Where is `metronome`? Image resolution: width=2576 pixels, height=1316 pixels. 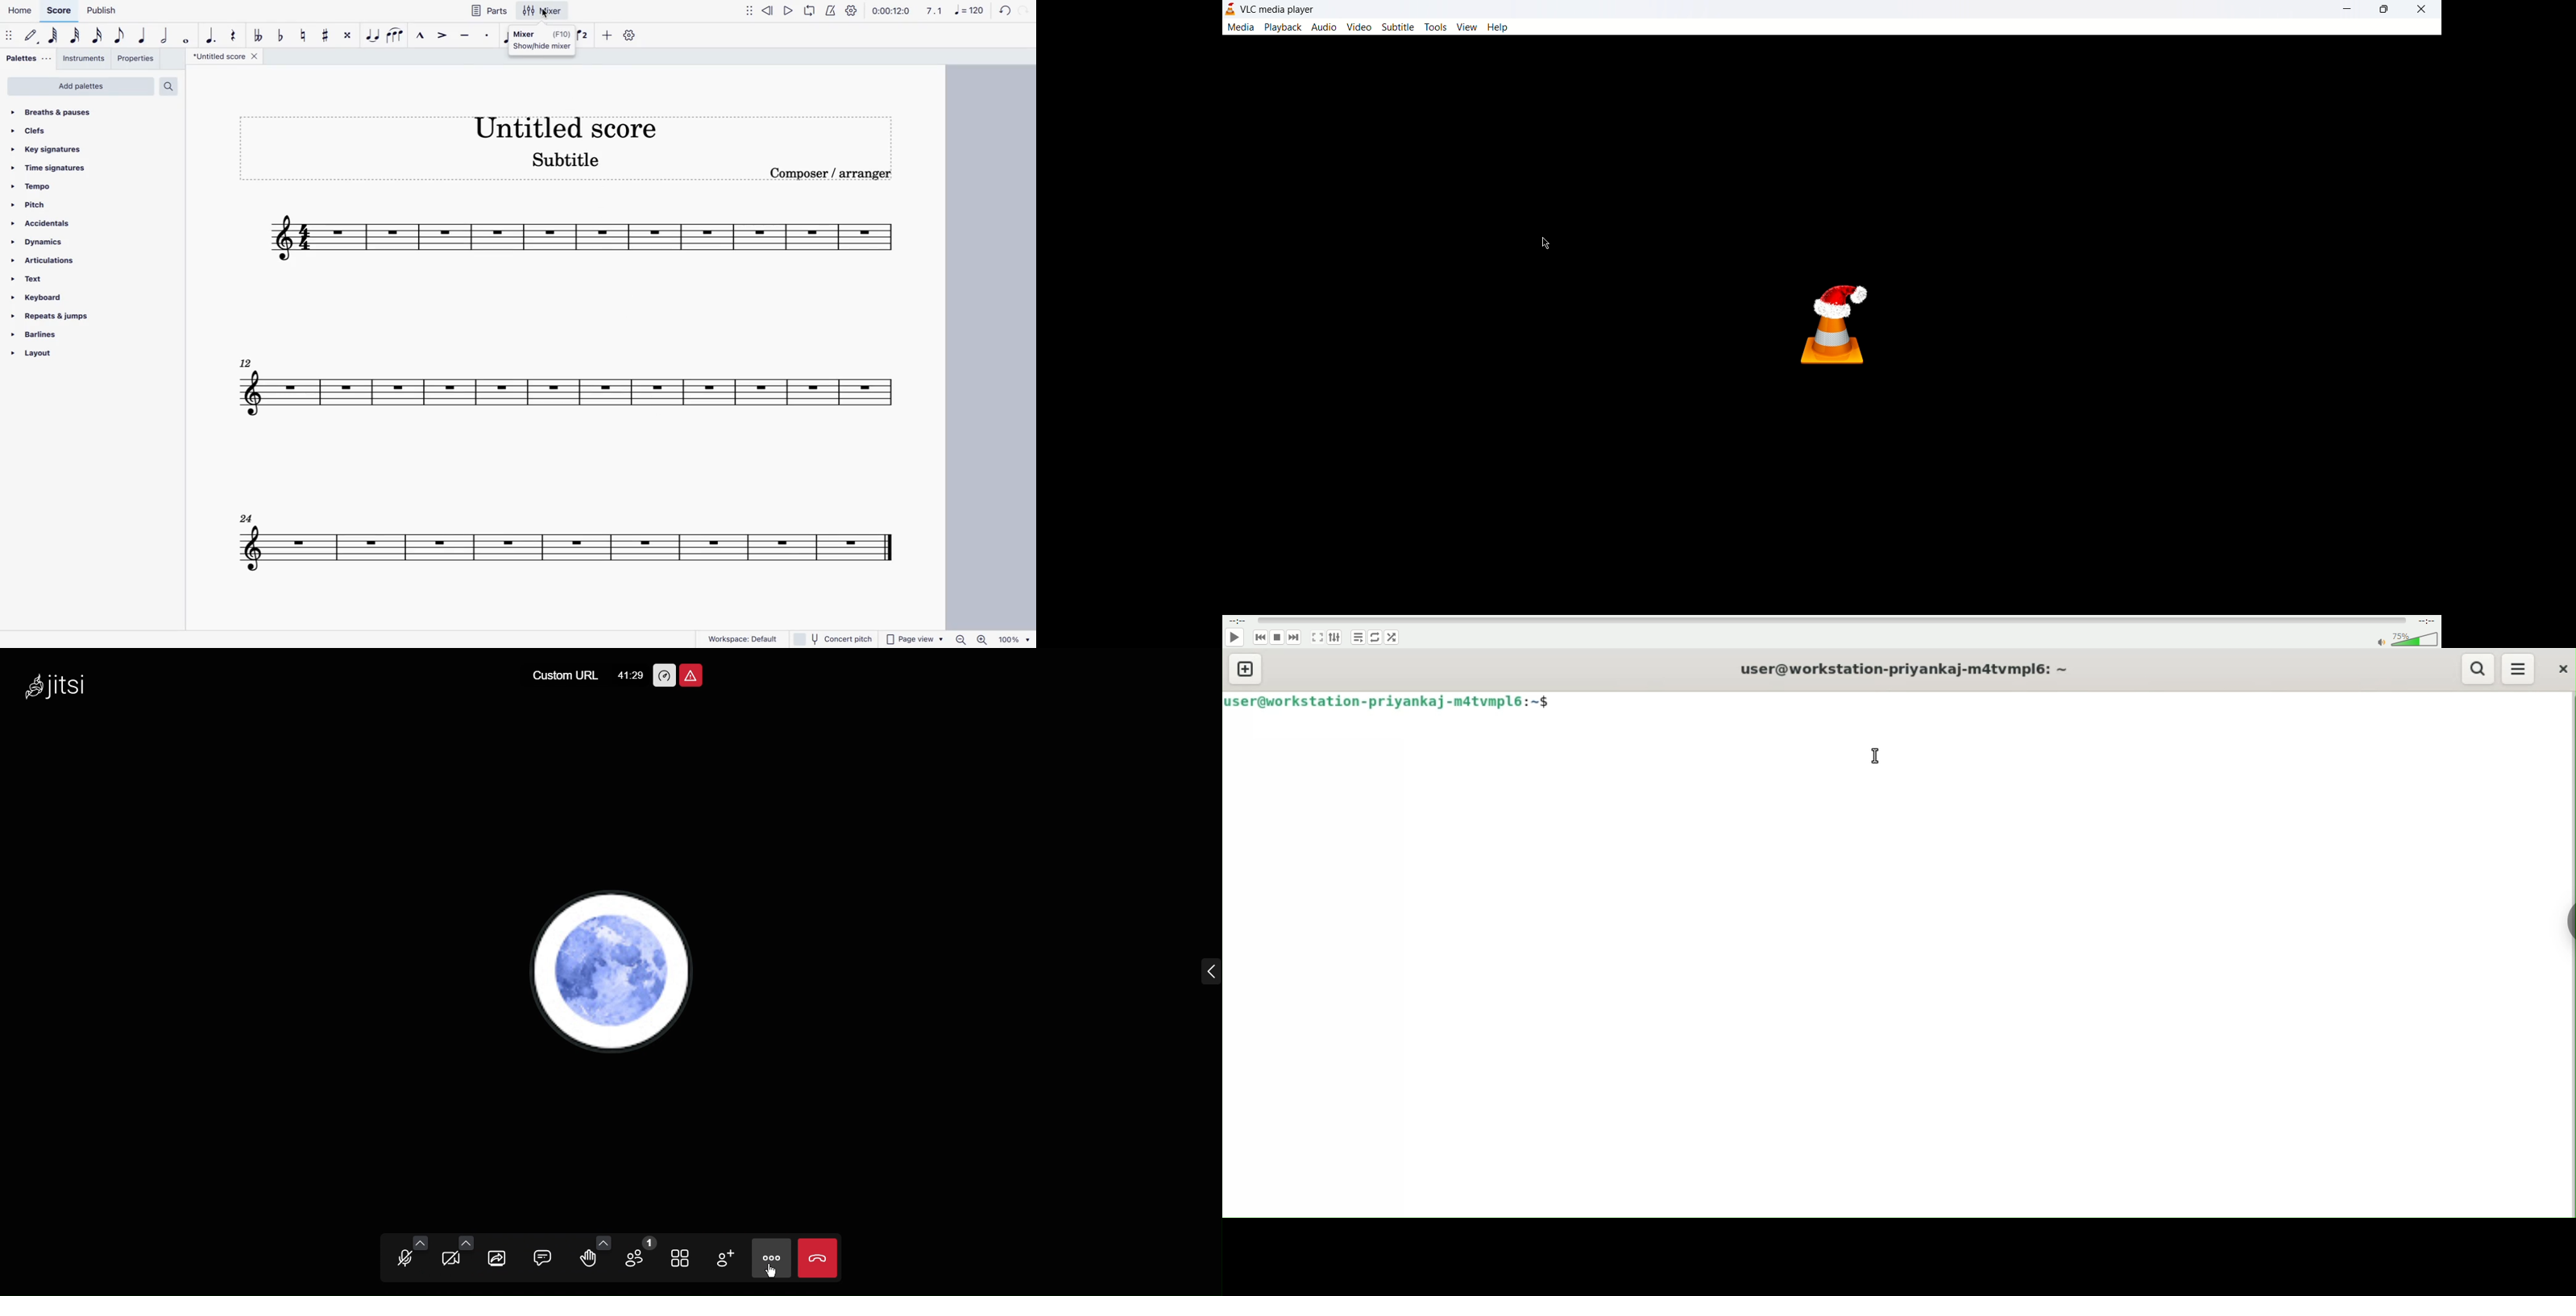 metronome is located at coordinates (833, 10).